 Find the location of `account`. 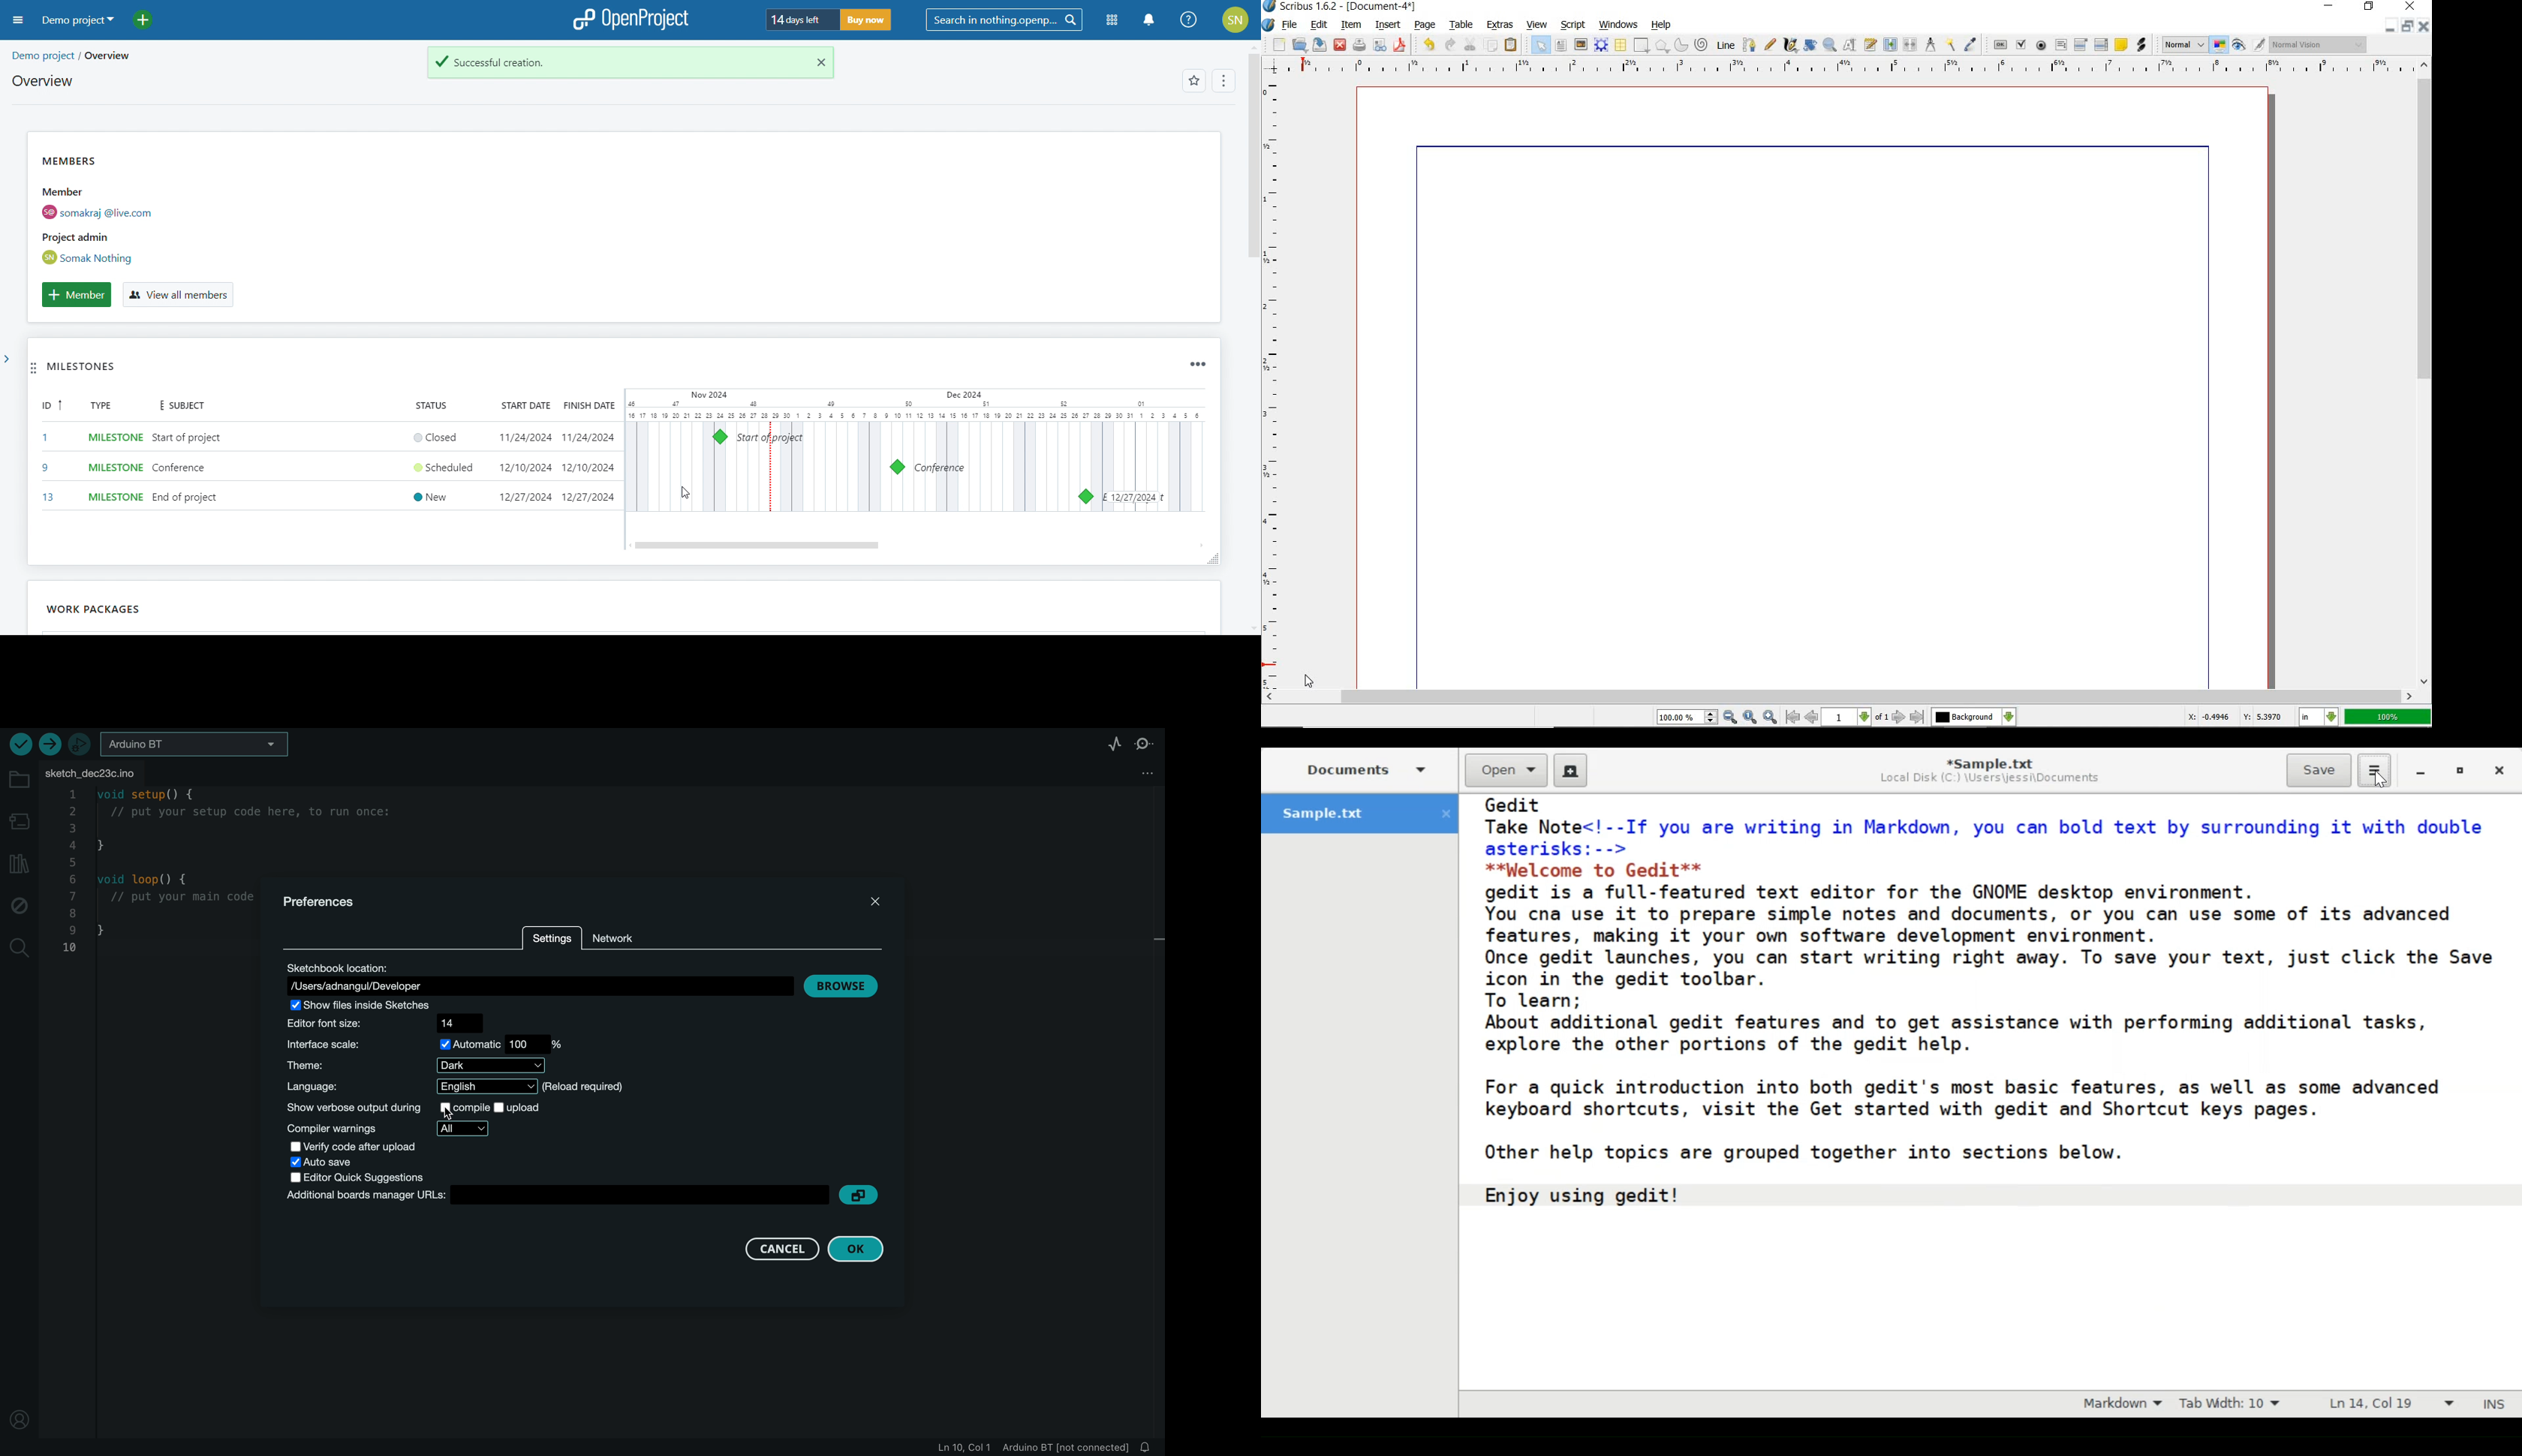

account is located at coordinates (1236, 20).